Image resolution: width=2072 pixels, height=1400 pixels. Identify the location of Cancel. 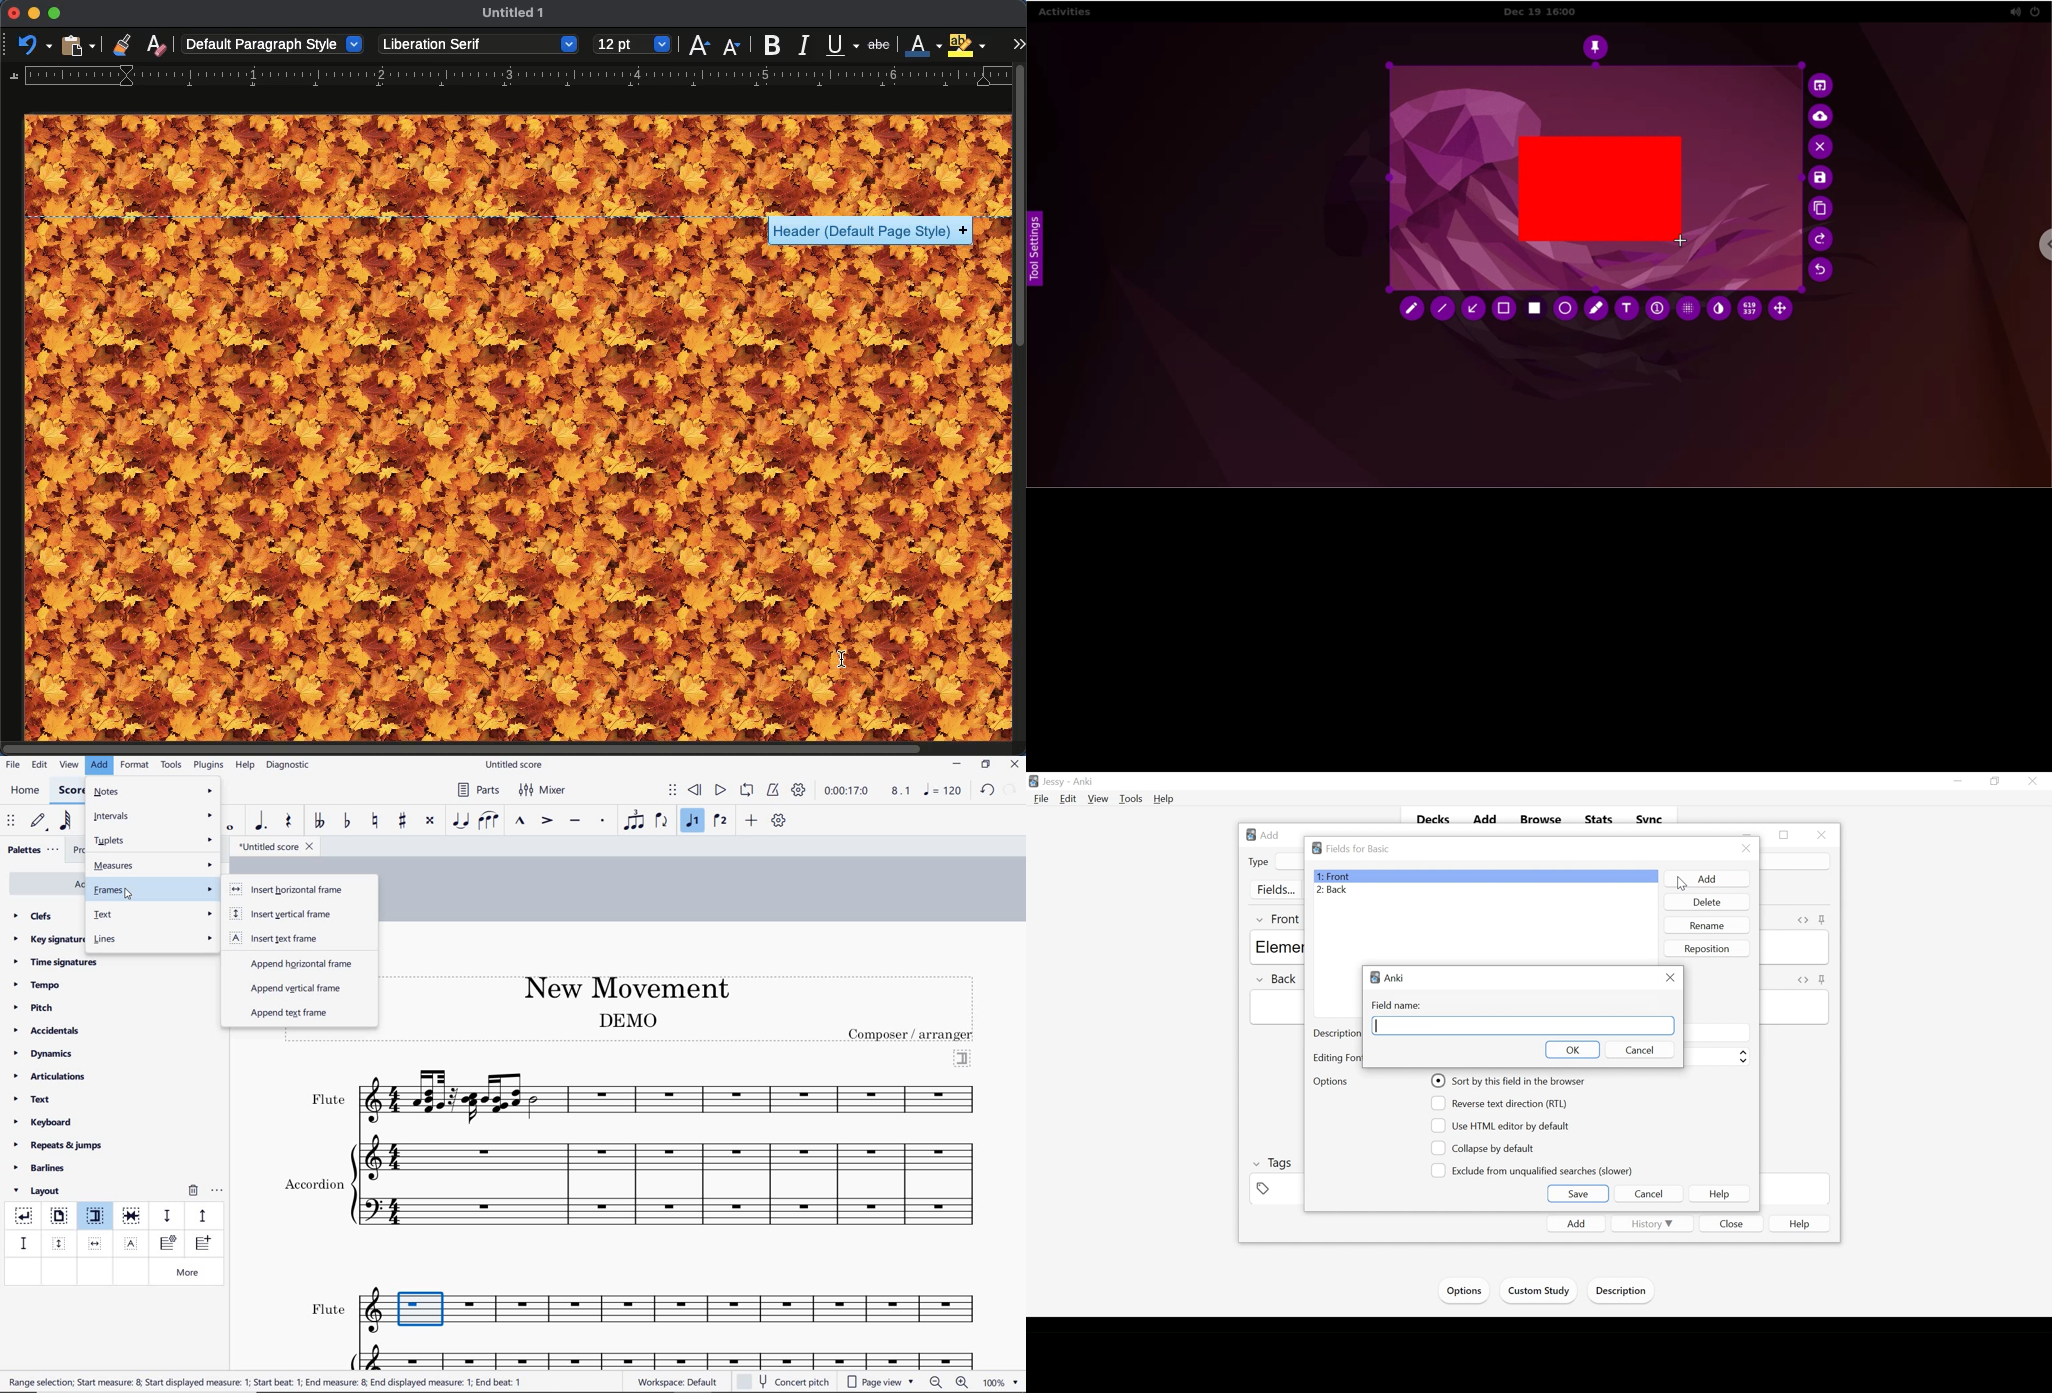
(1636, 1049).